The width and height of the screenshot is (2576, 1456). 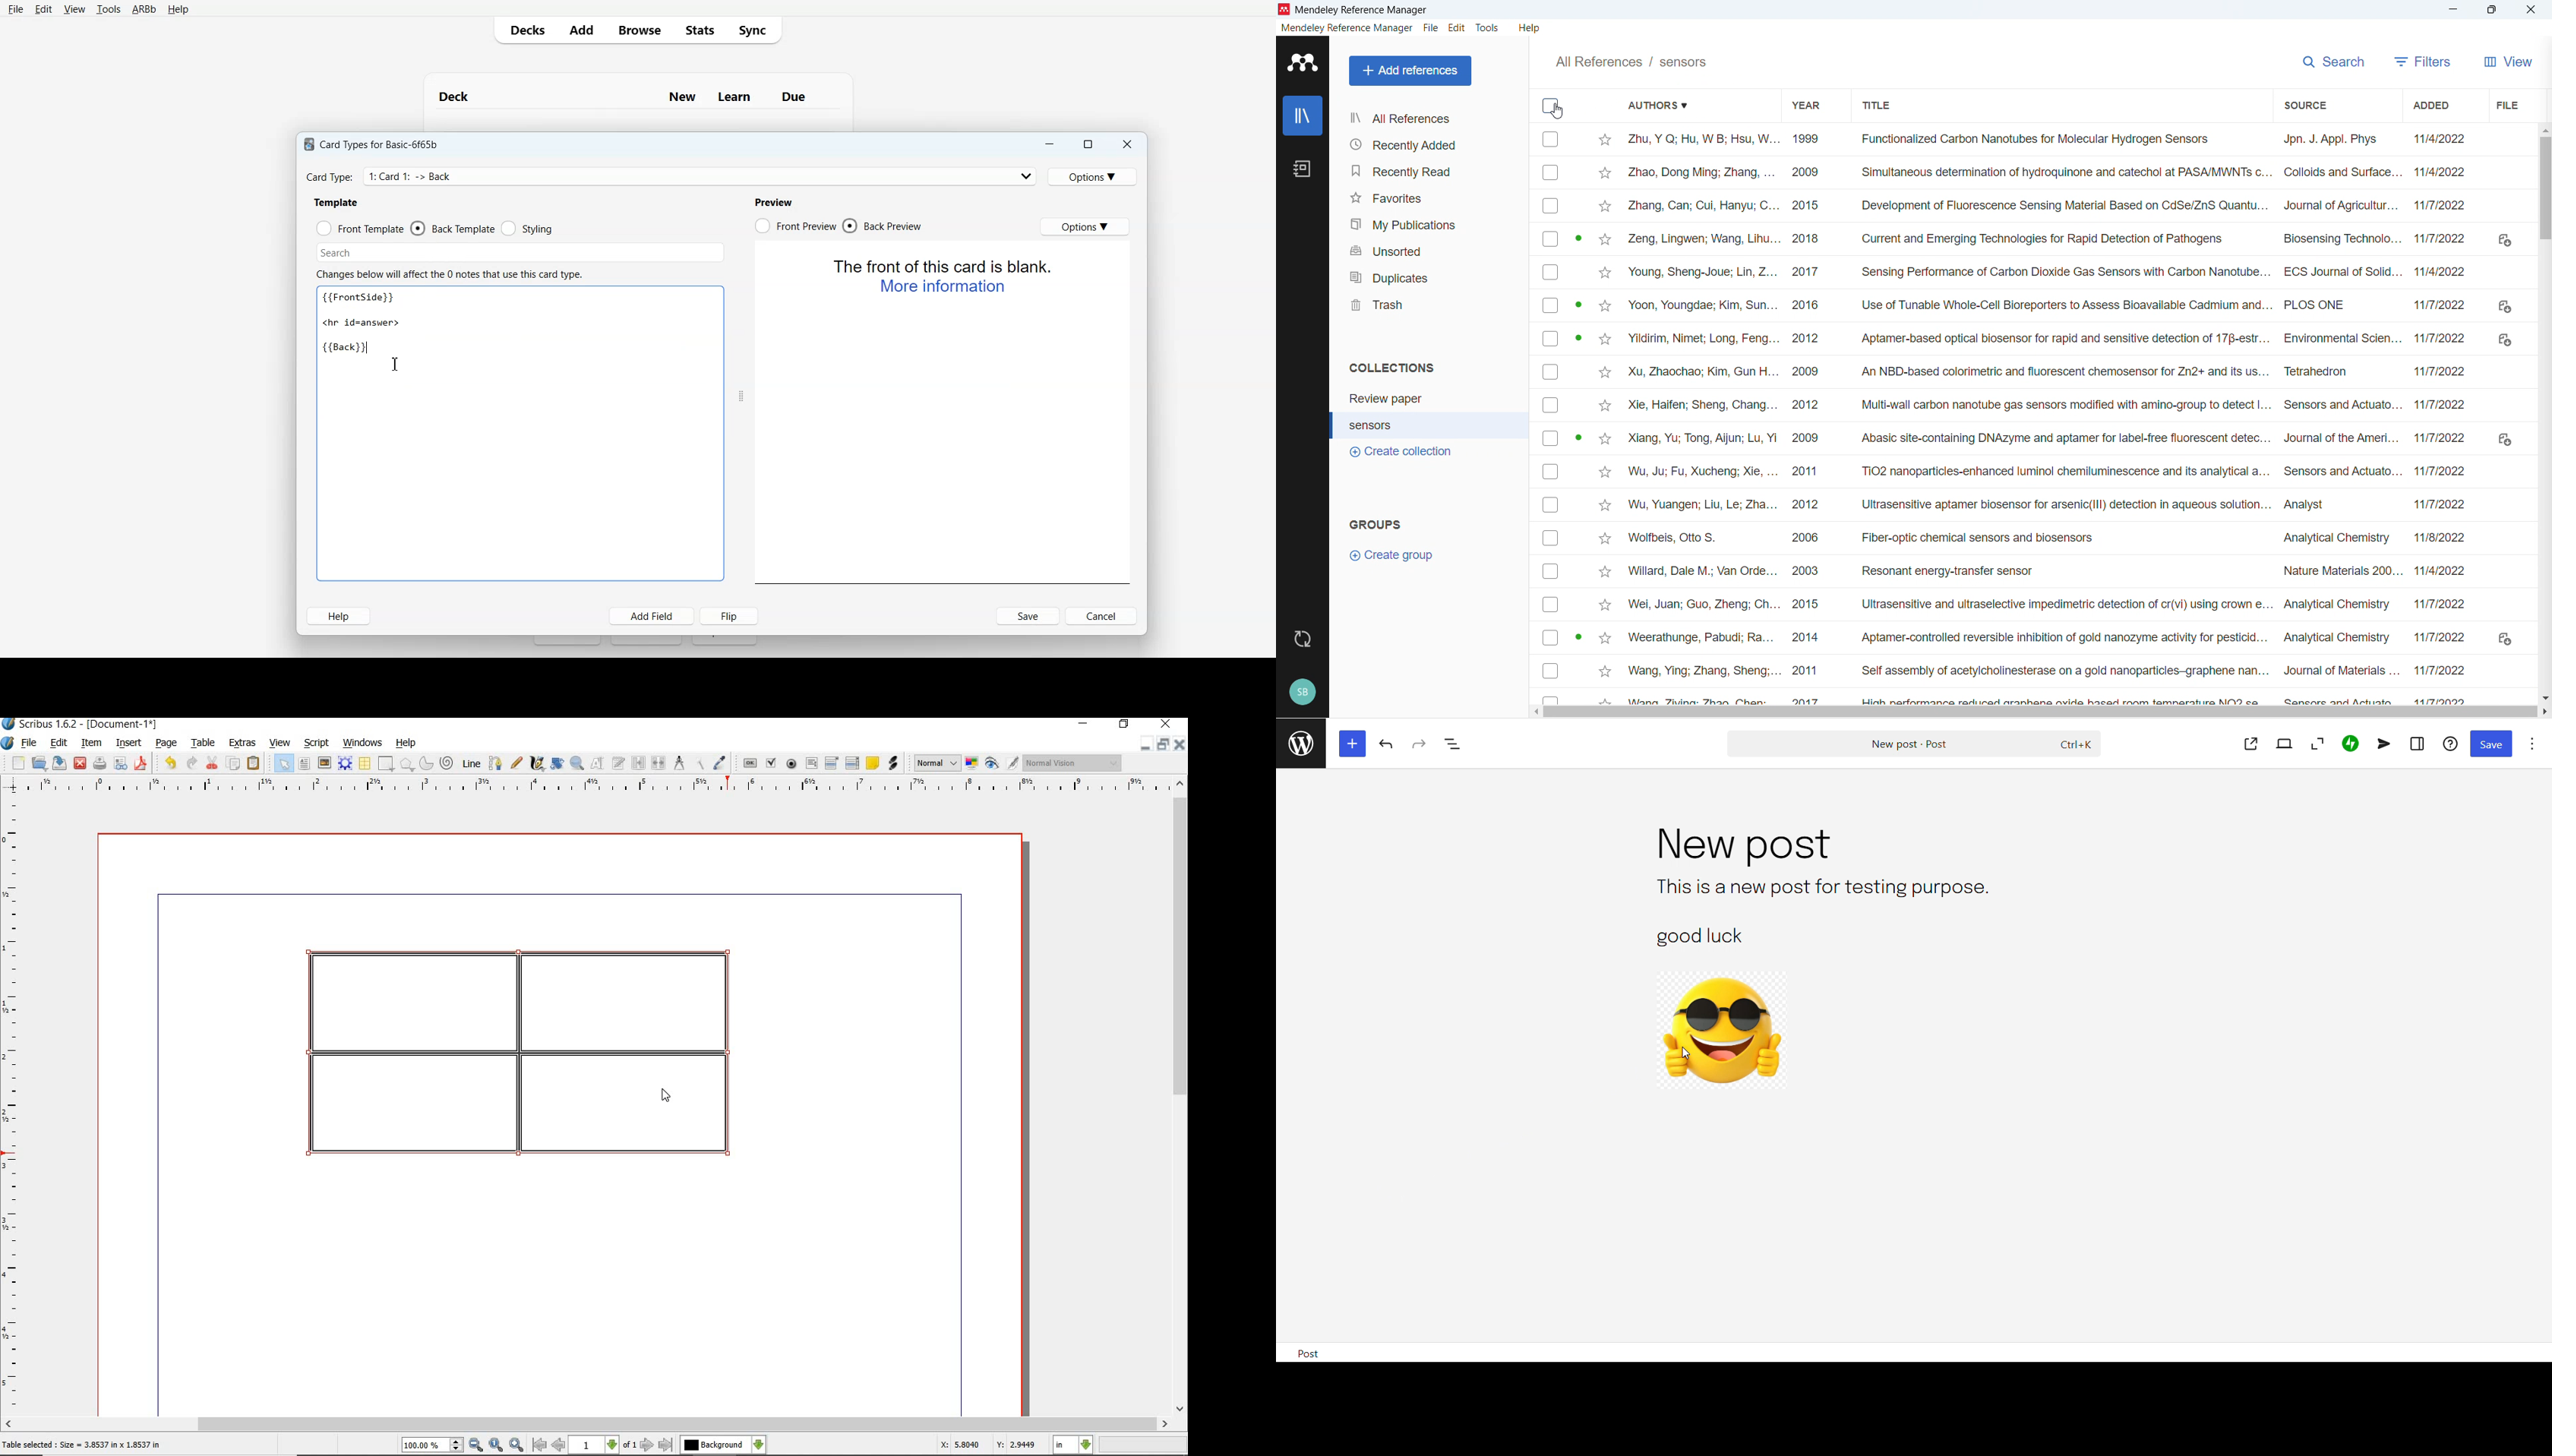 What do you see at coordinates (366, 764) in the screenshot?
I see `table` at bounding box center [366, 764].